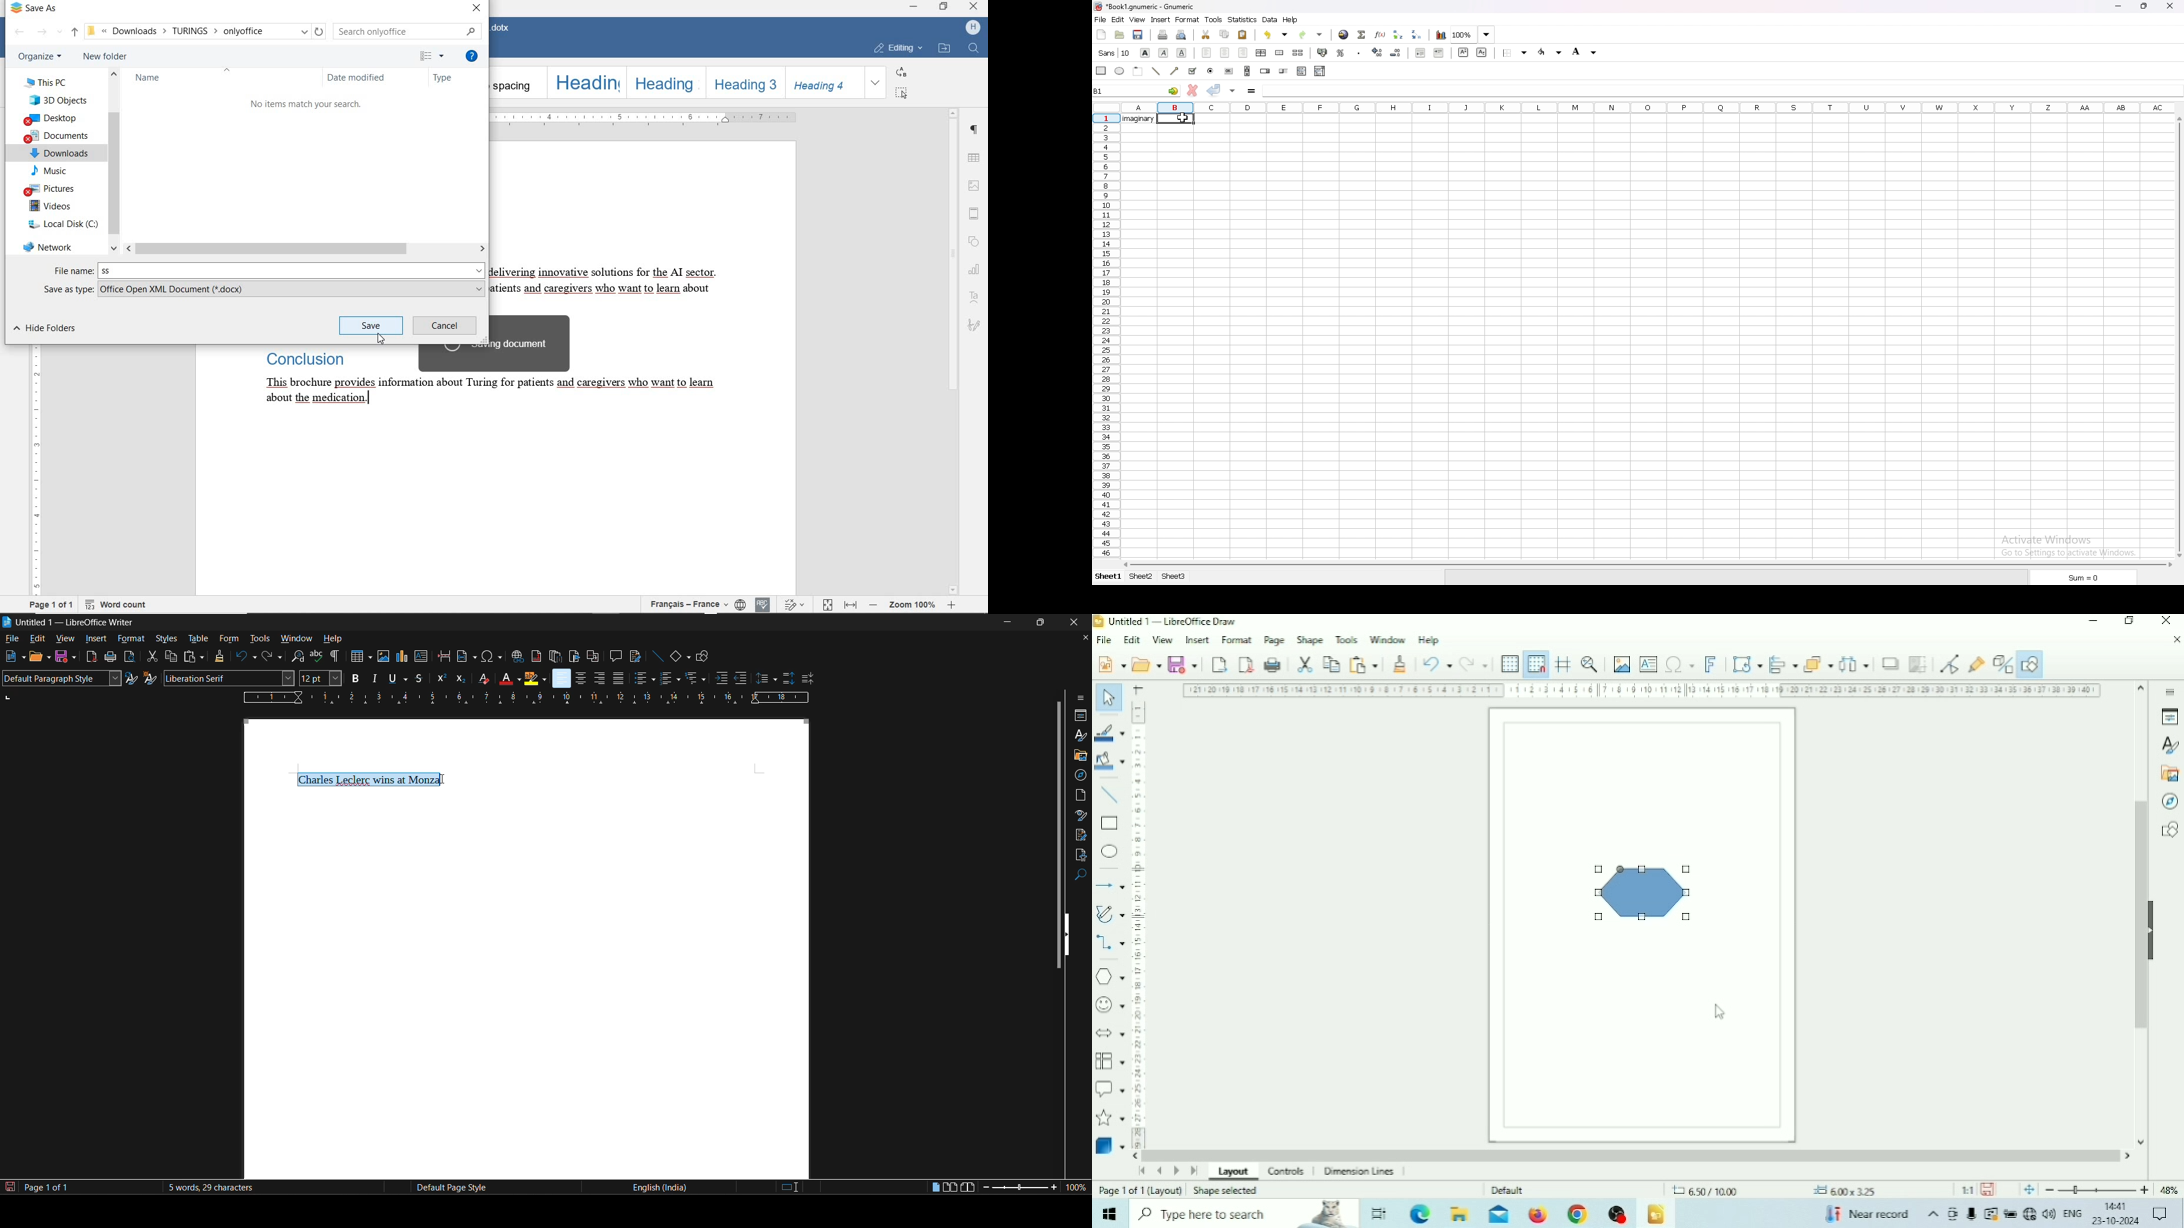 This screenshot has width=2184, height=1232. What do you see at coordinates (9, 1188) in the screenshot?
I see `click to save` at bounding box center [9, 1188].